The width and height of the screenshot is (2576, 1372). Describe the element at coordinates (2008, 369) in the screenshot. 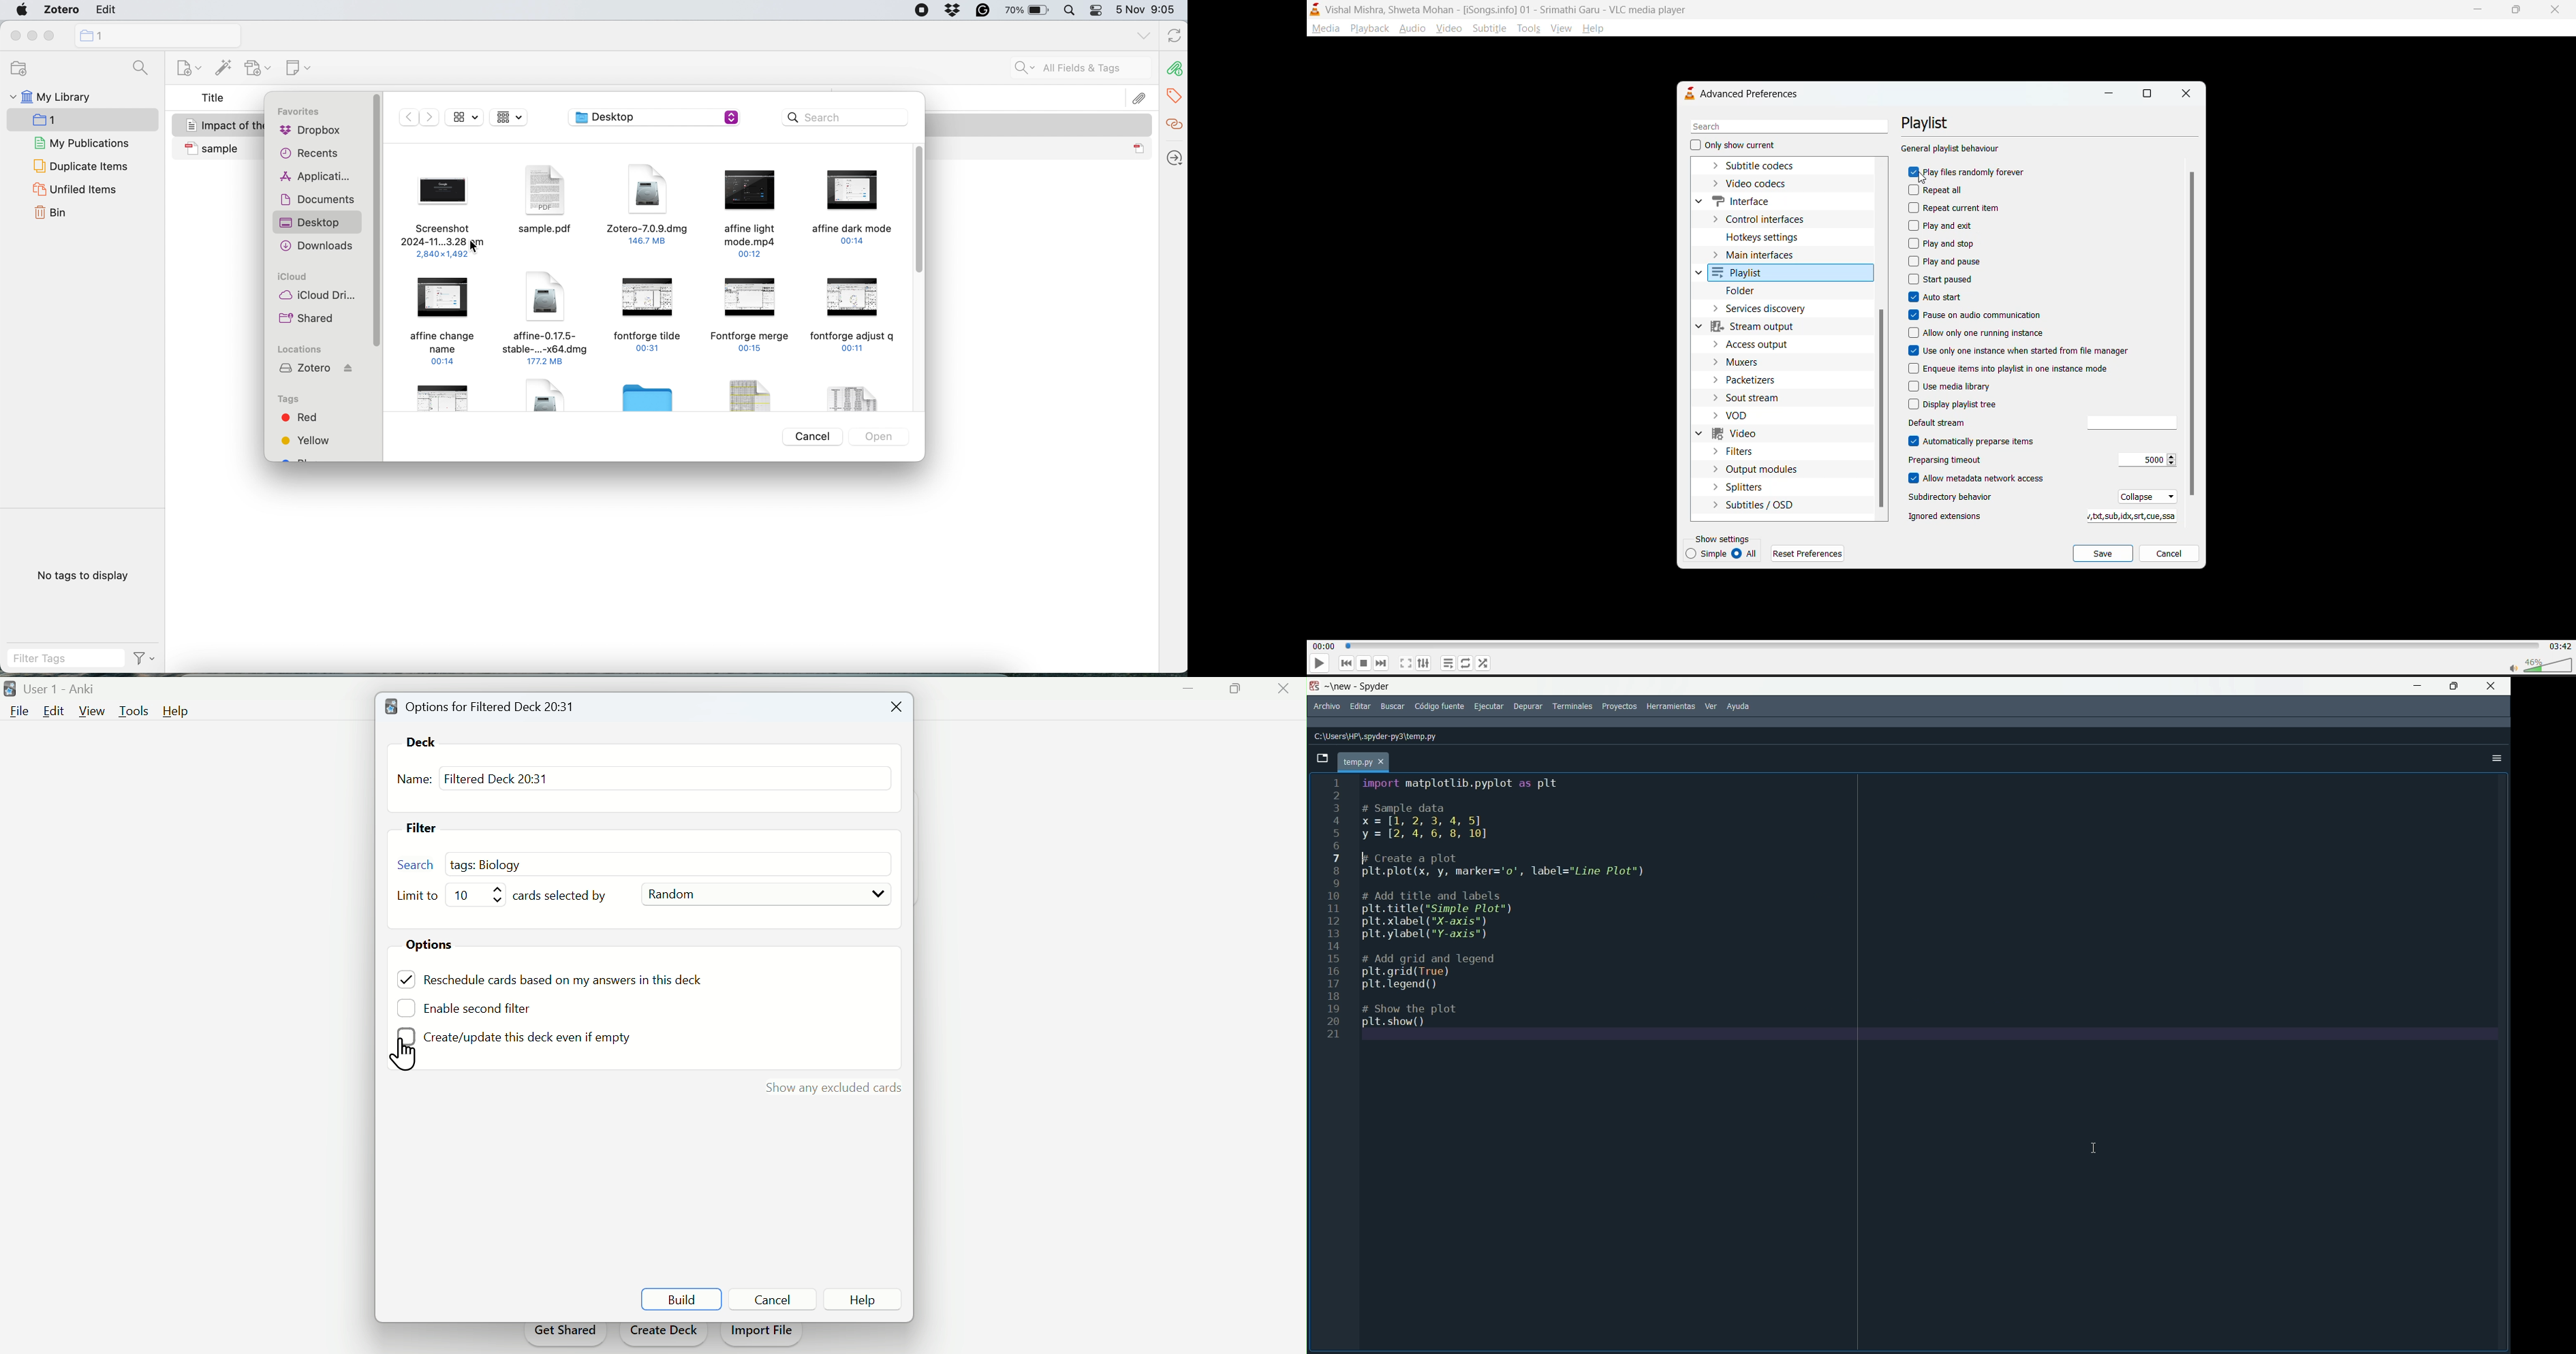

I see `enqueue items into playlist` at that location.